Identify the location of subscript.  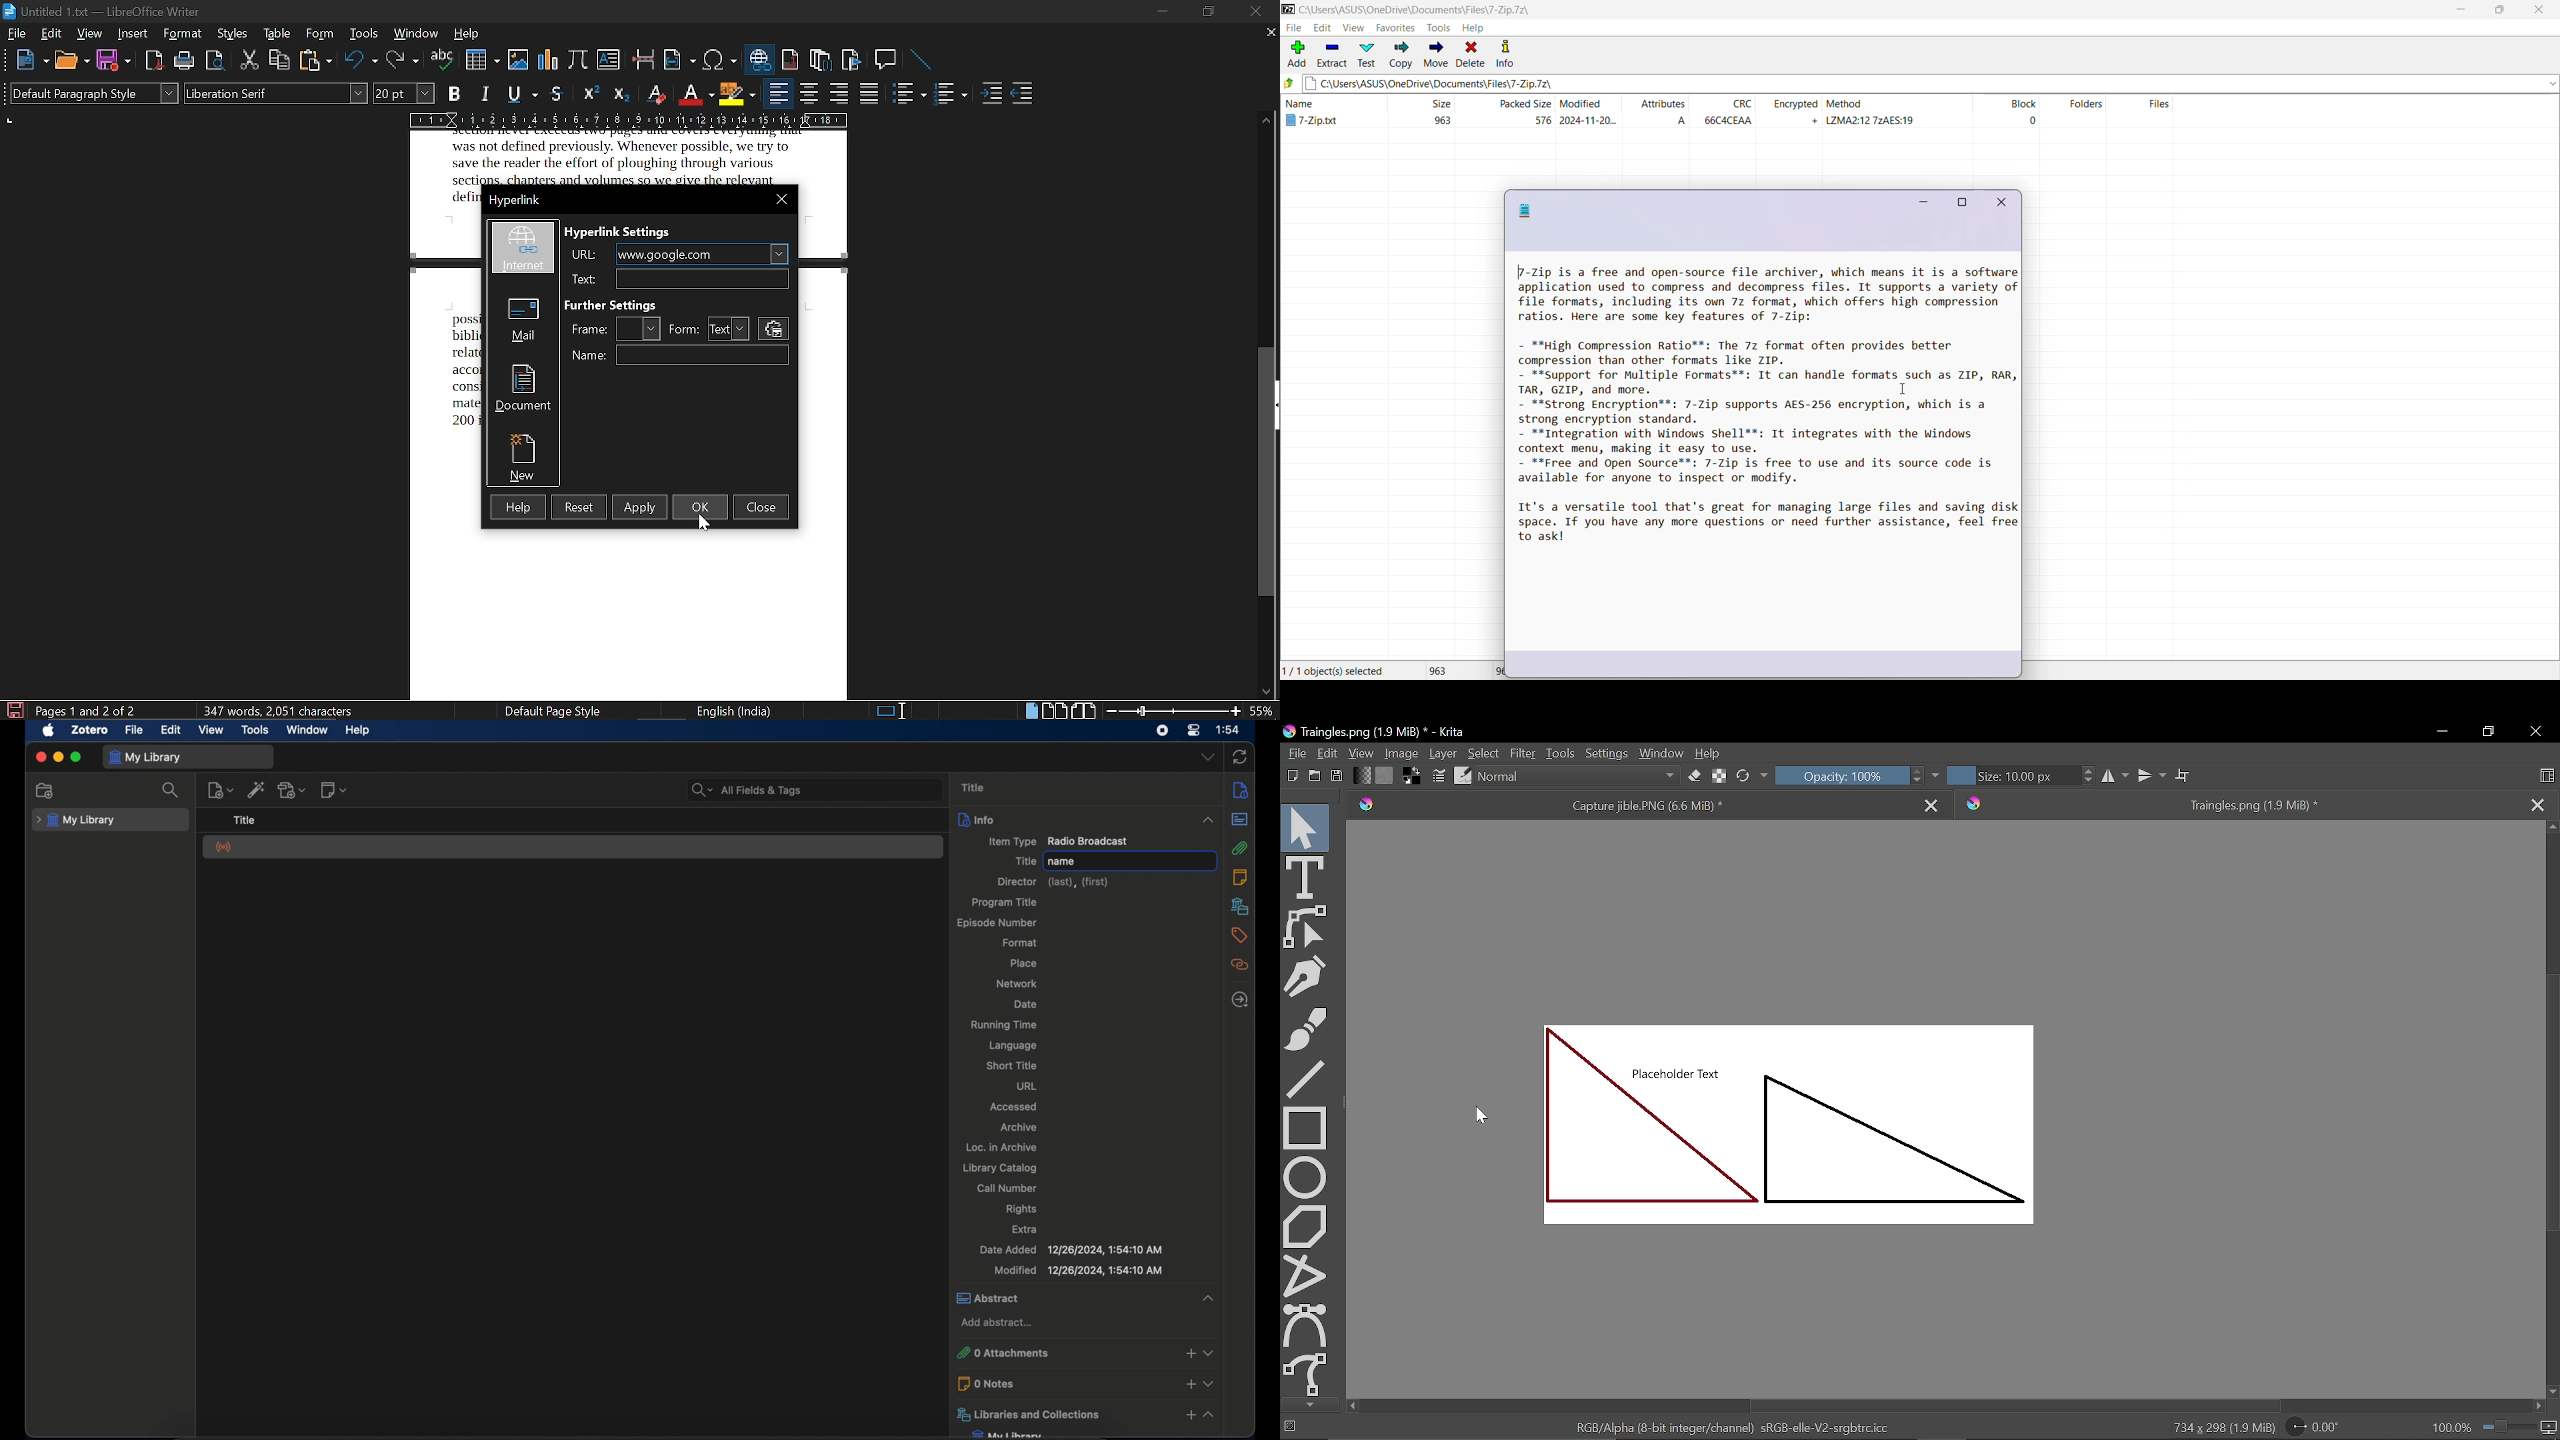
(624, 94).